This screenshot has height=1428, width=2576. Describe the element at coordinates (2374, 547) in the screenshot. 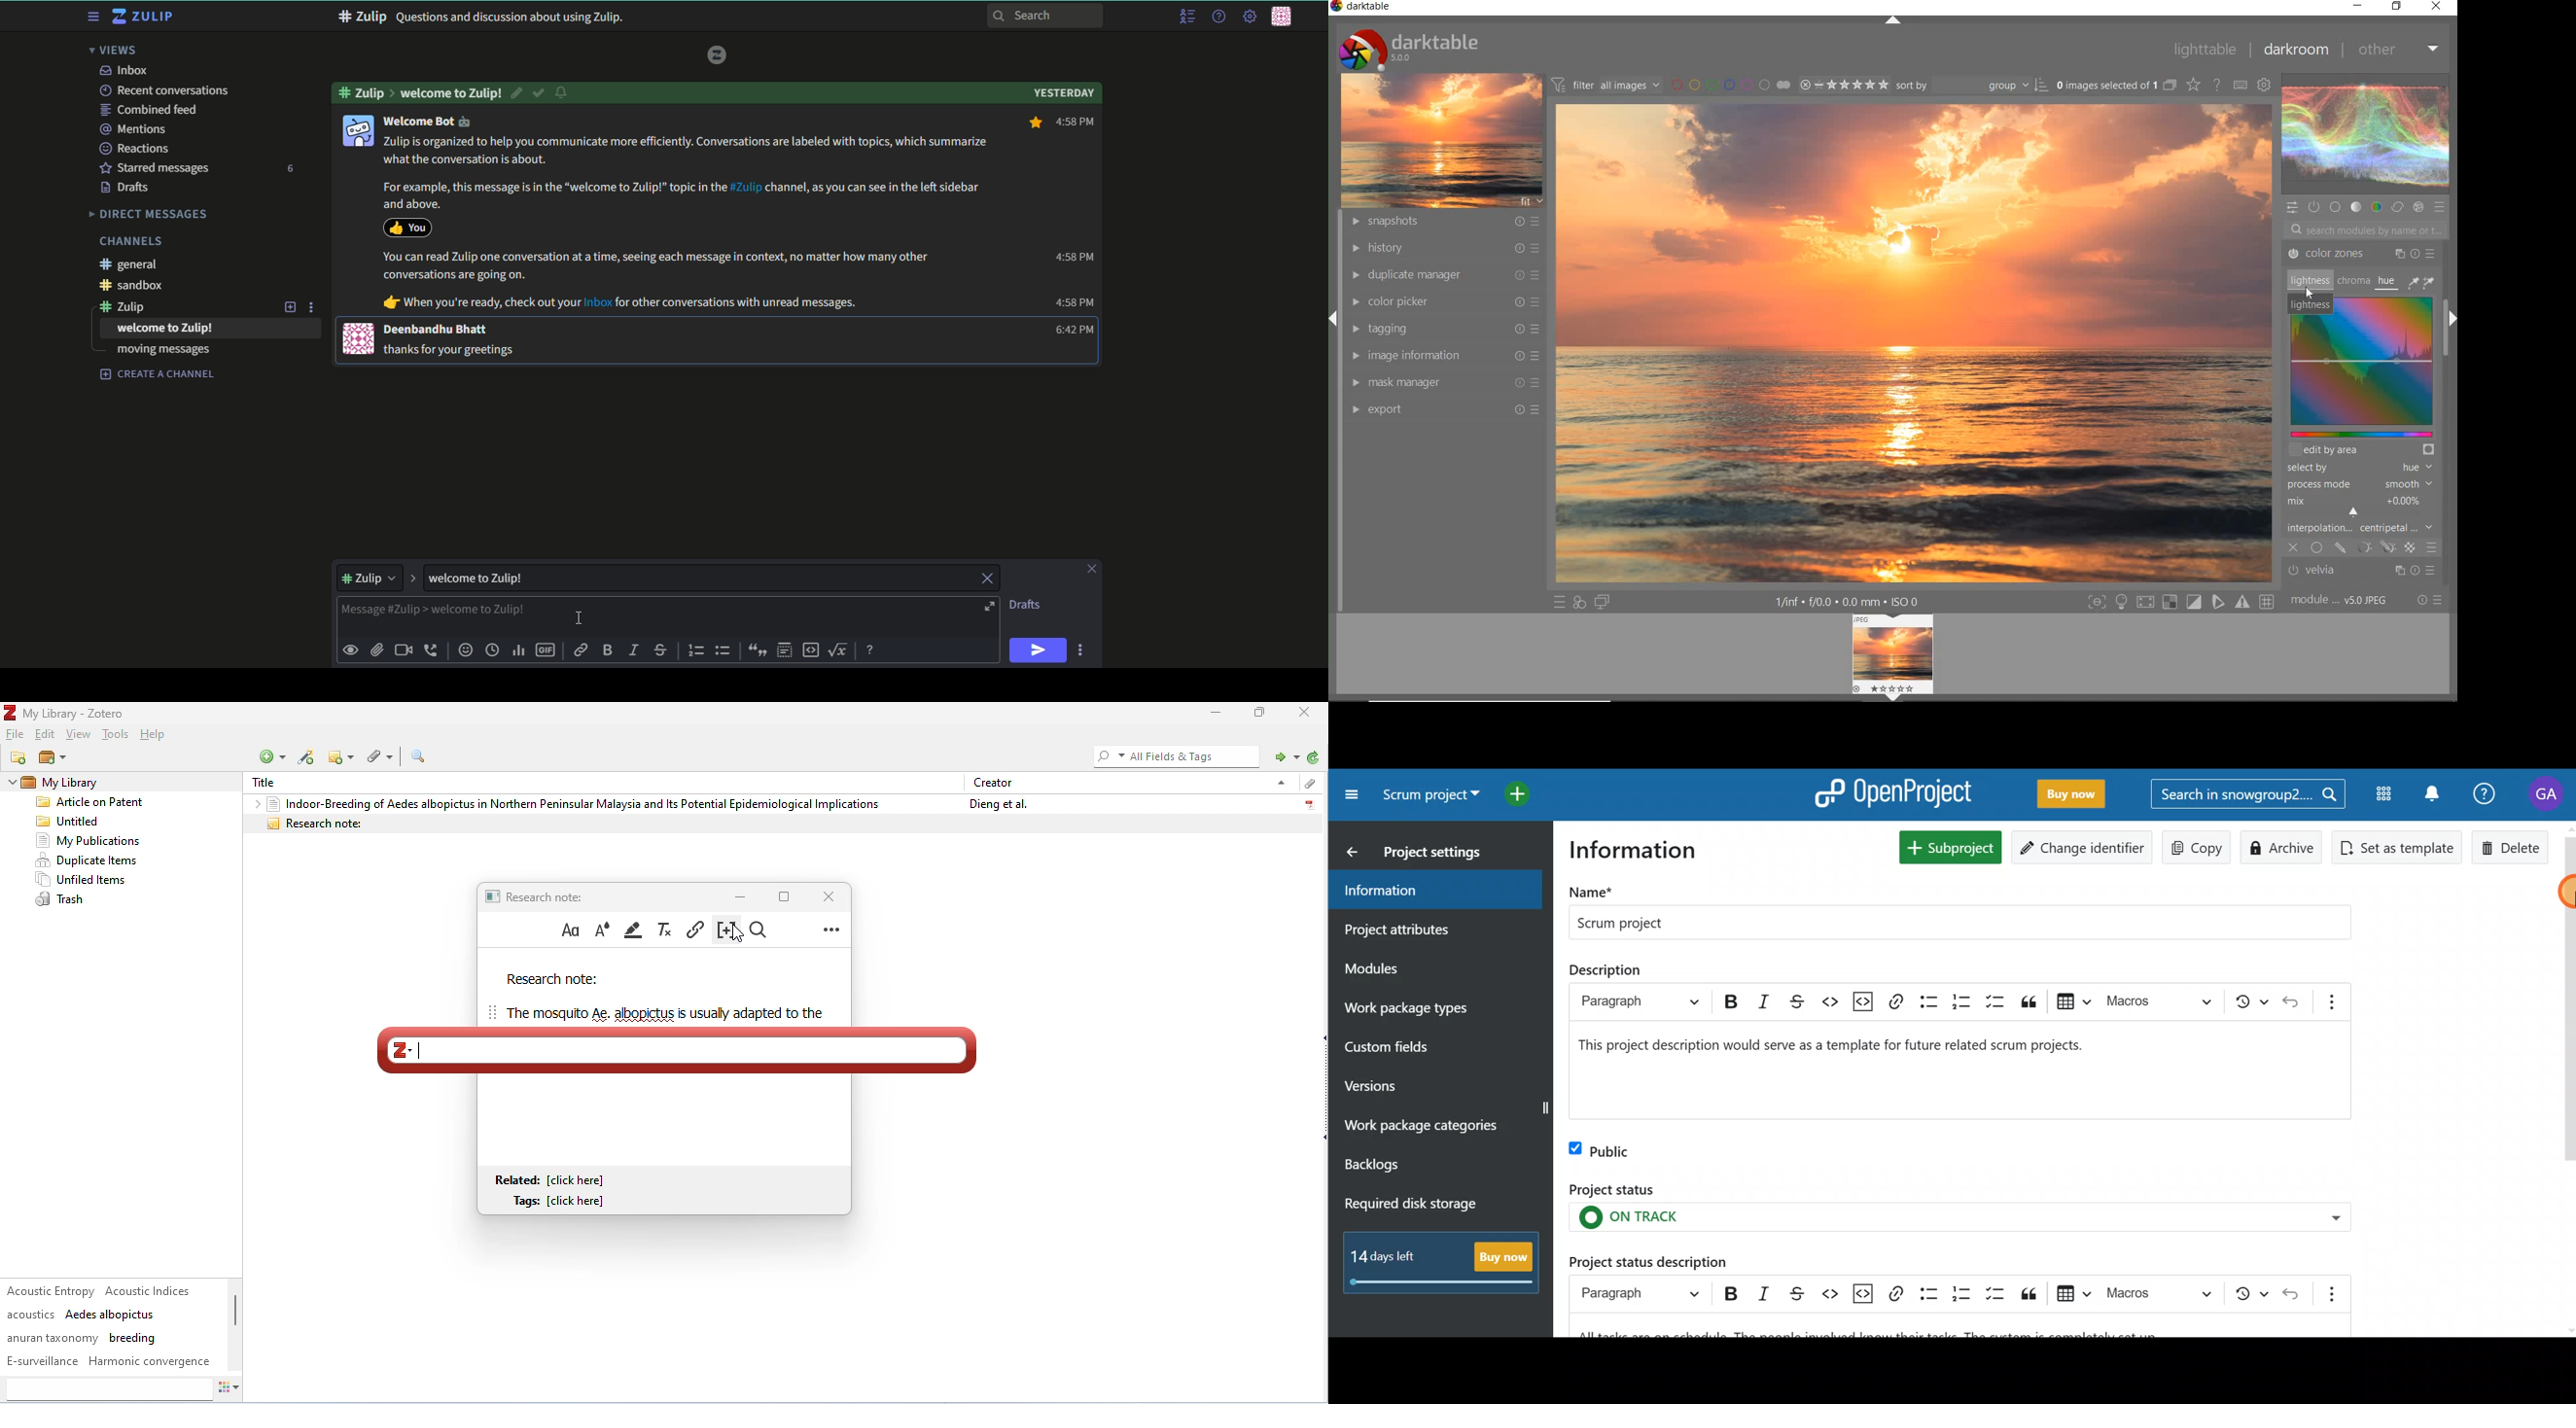

I see `MASKING OPTIONS` at that location.